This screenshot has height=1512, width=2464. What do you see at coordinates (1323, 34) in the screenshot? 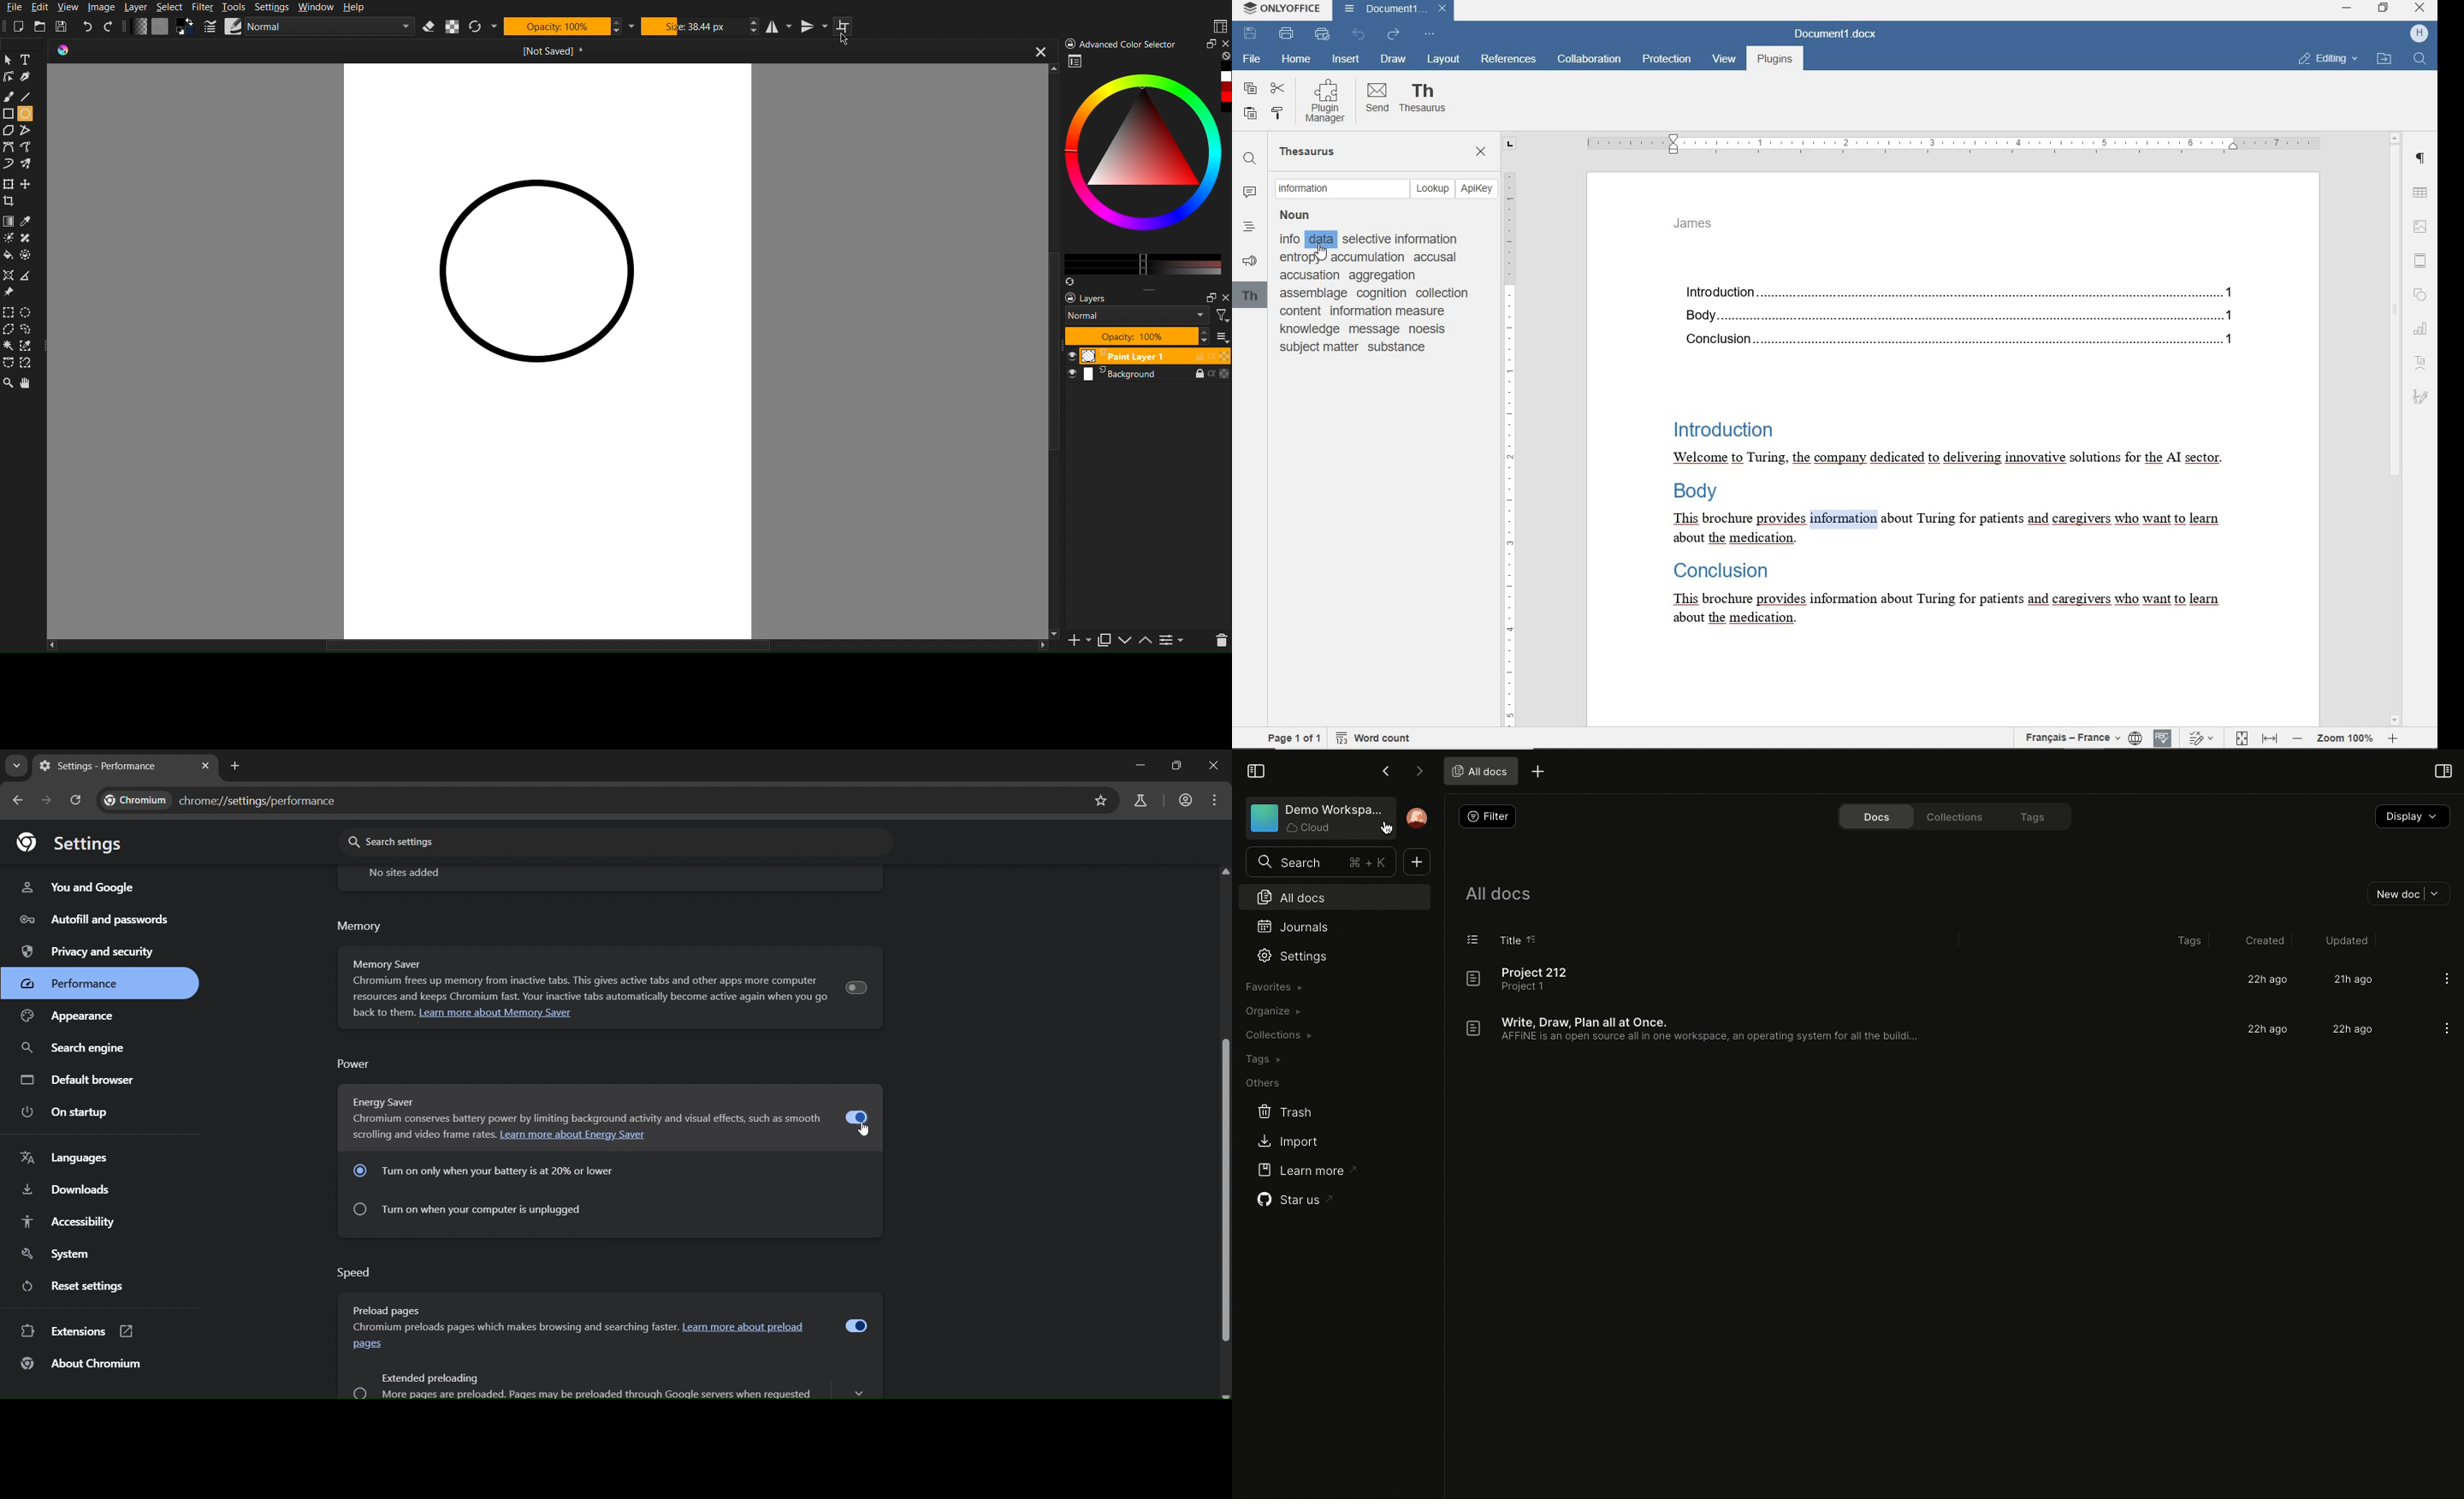
I see `QUICK PRINT` at bounding box center [1323, 34].